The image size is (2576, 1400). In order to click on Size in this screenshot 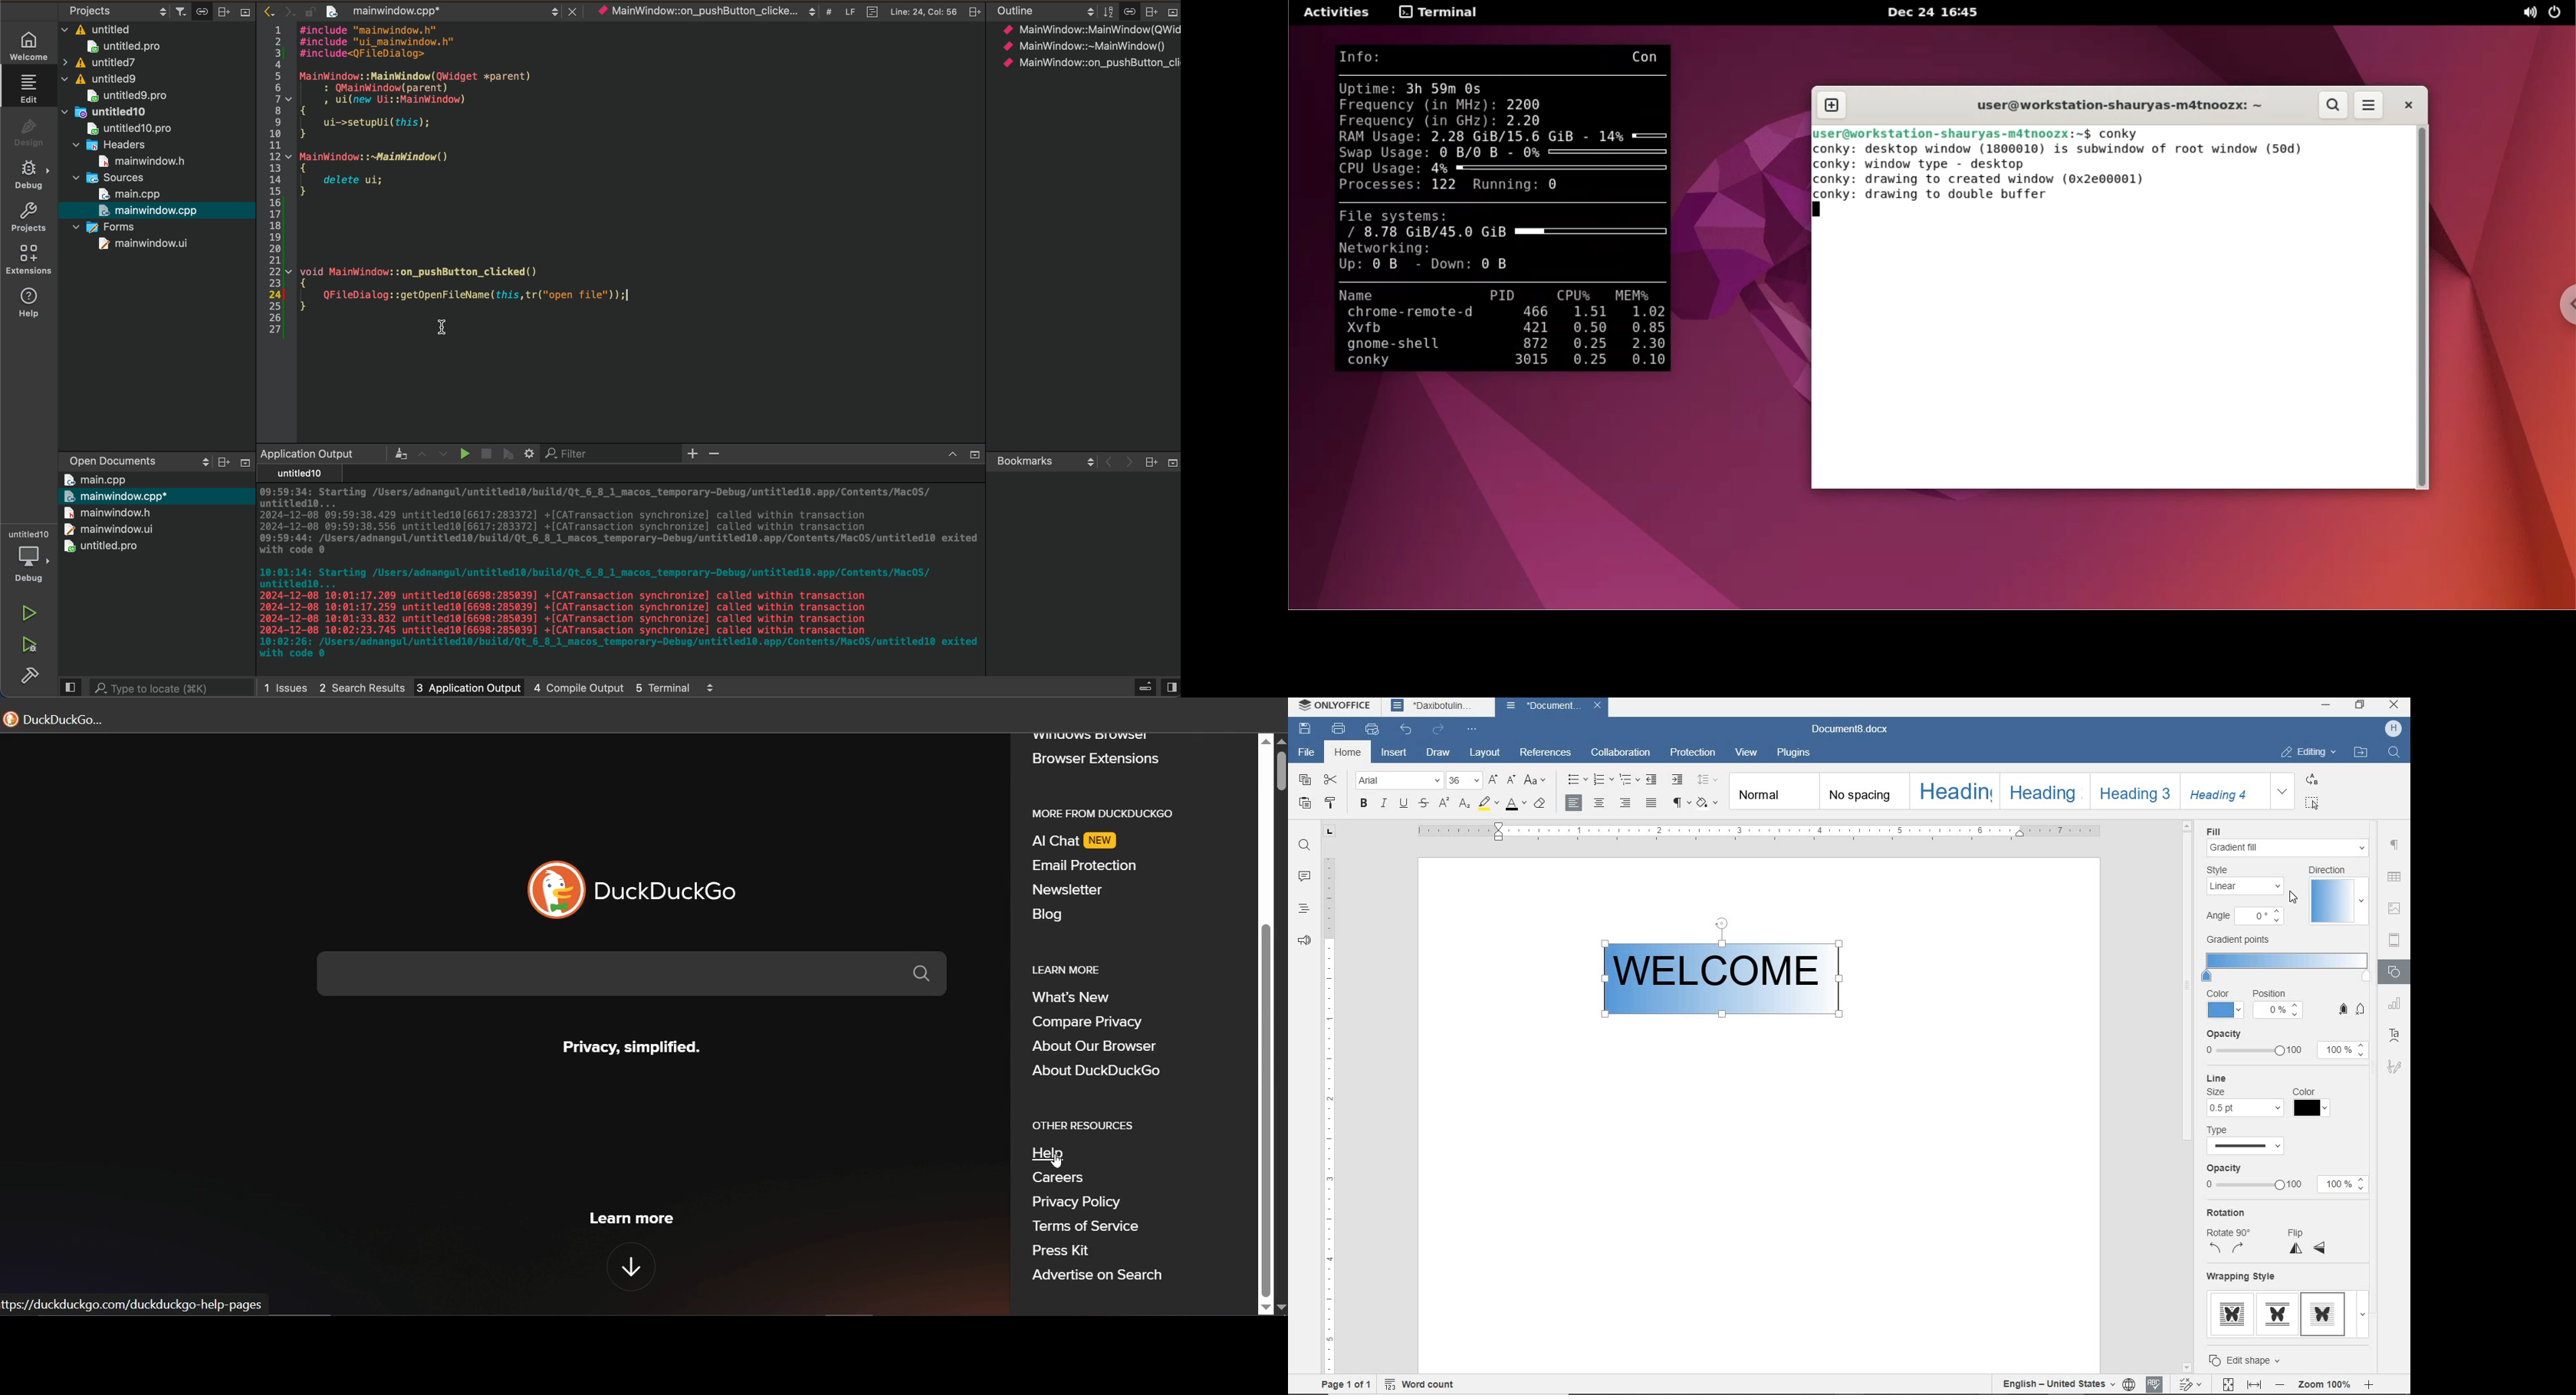, I will do `click(2224, 1092)`.